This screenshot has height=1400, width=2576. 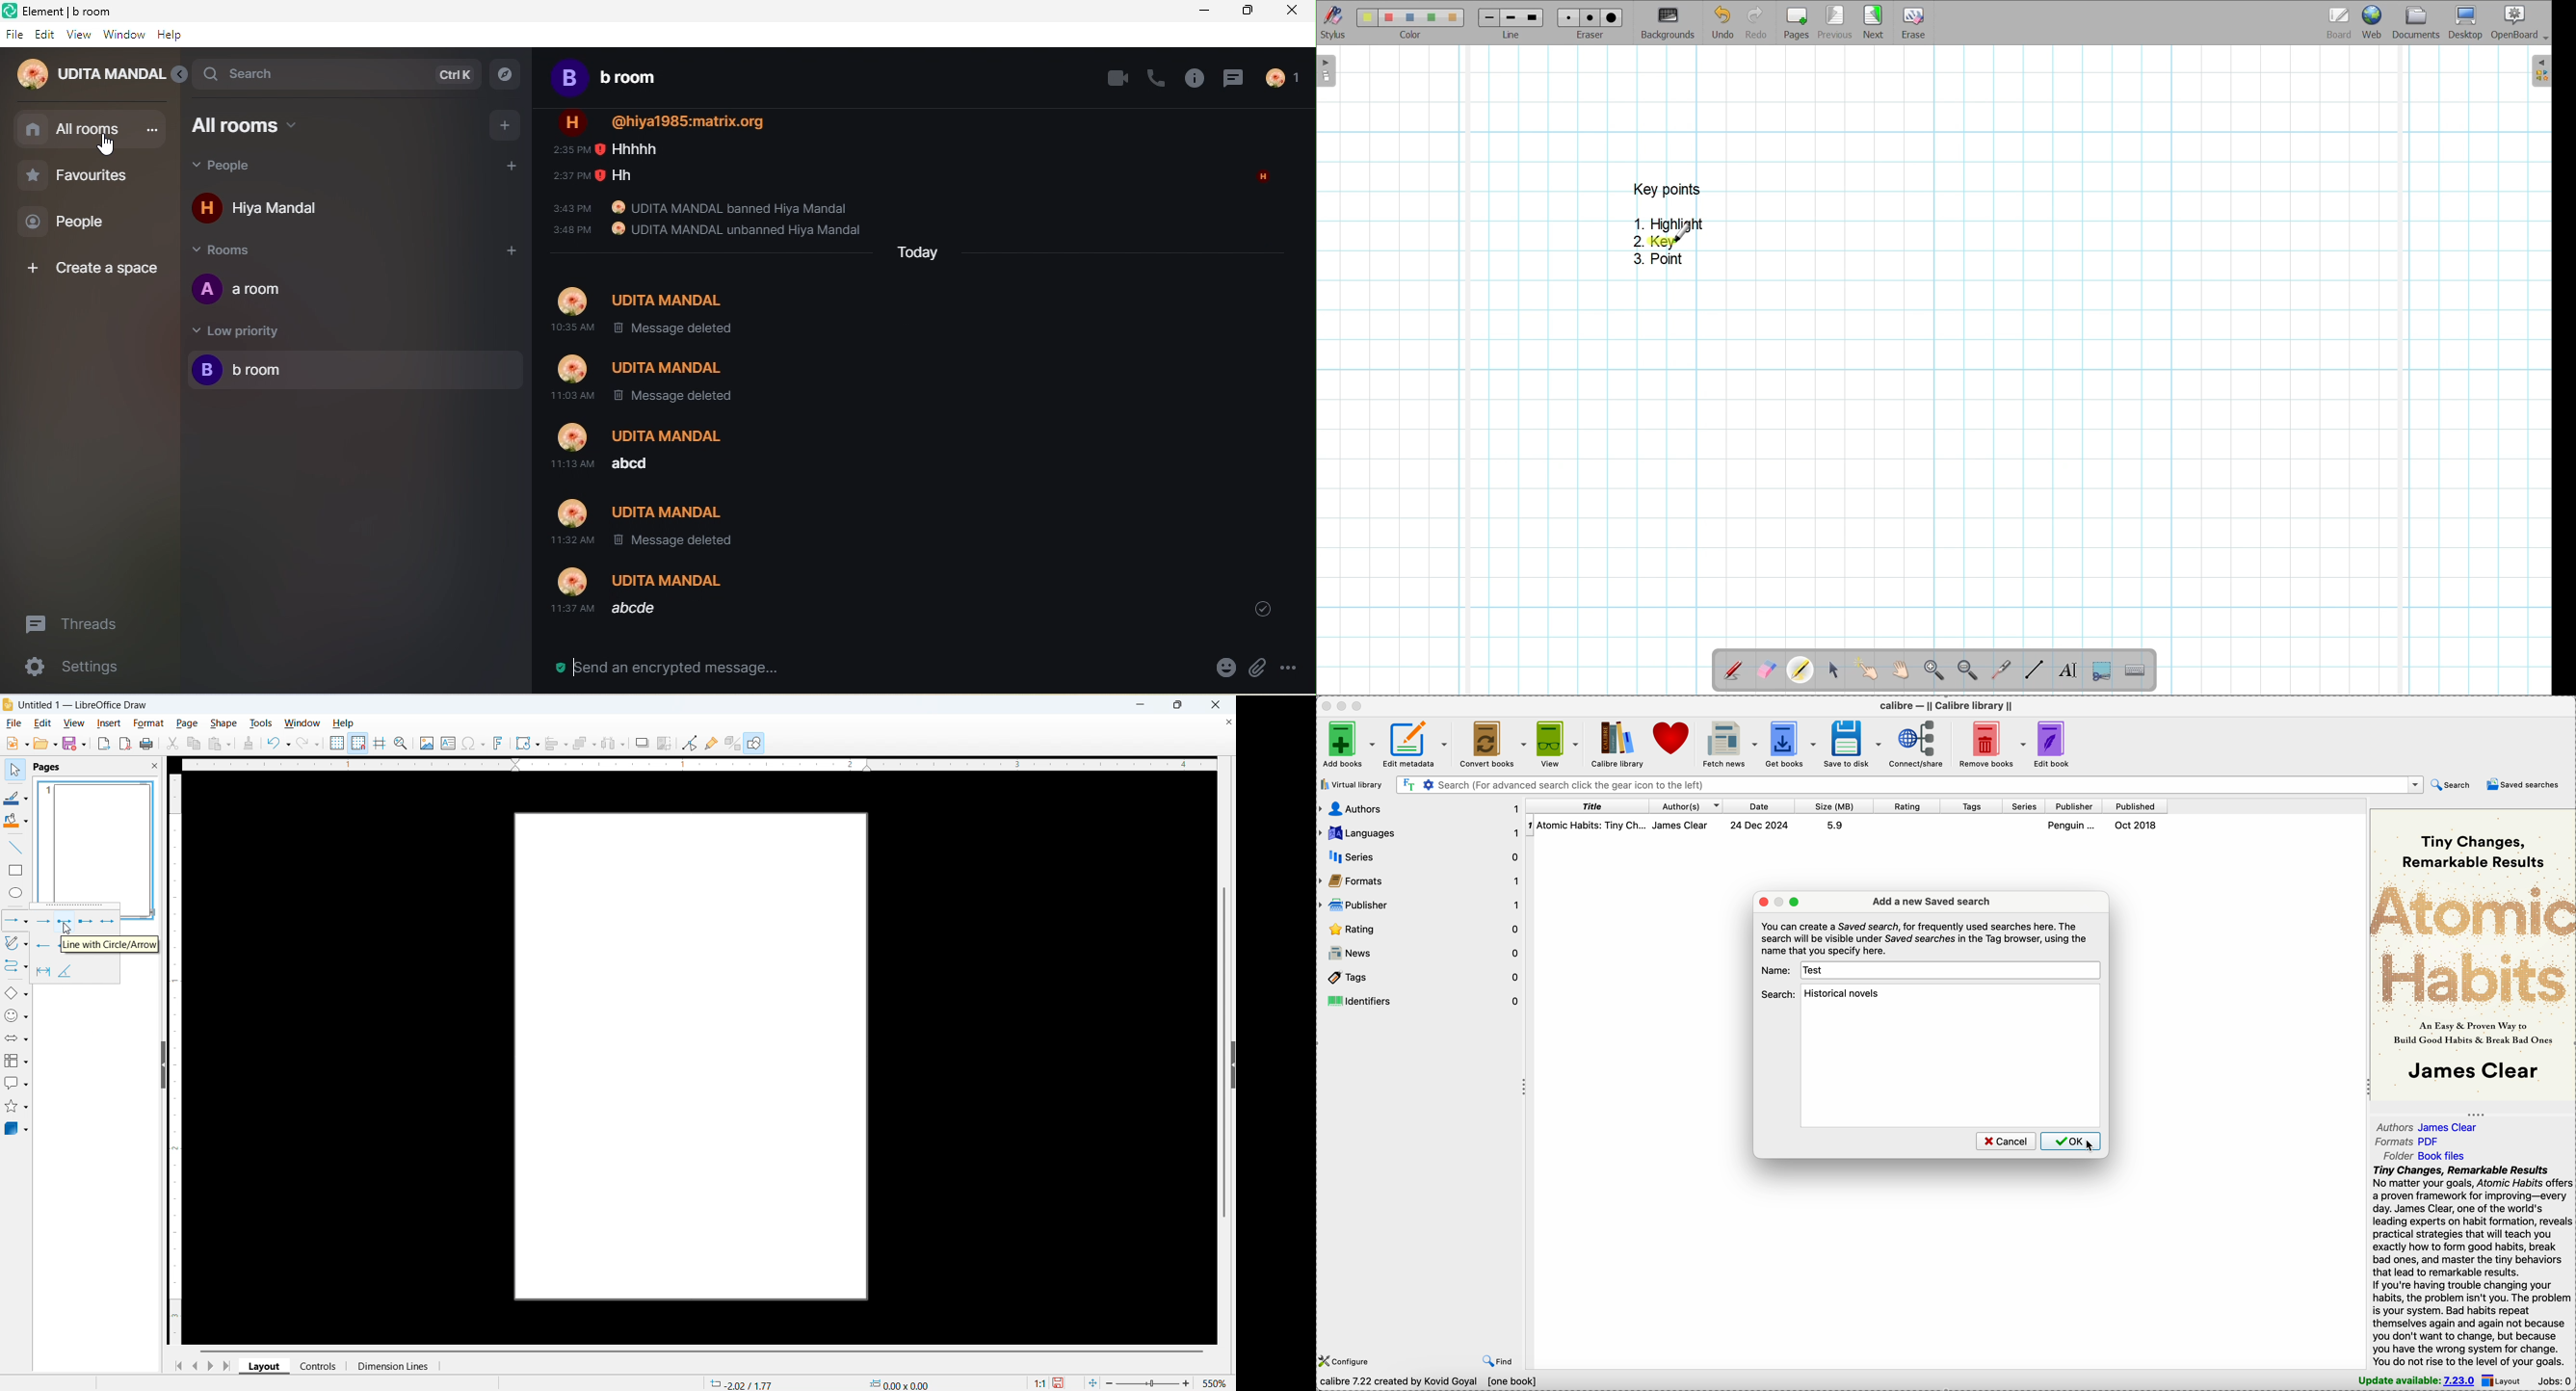 What do you see at coordinates (1733, 671) in the screenshot?
I see `Annotate document` at bounding box center [1733, 671].